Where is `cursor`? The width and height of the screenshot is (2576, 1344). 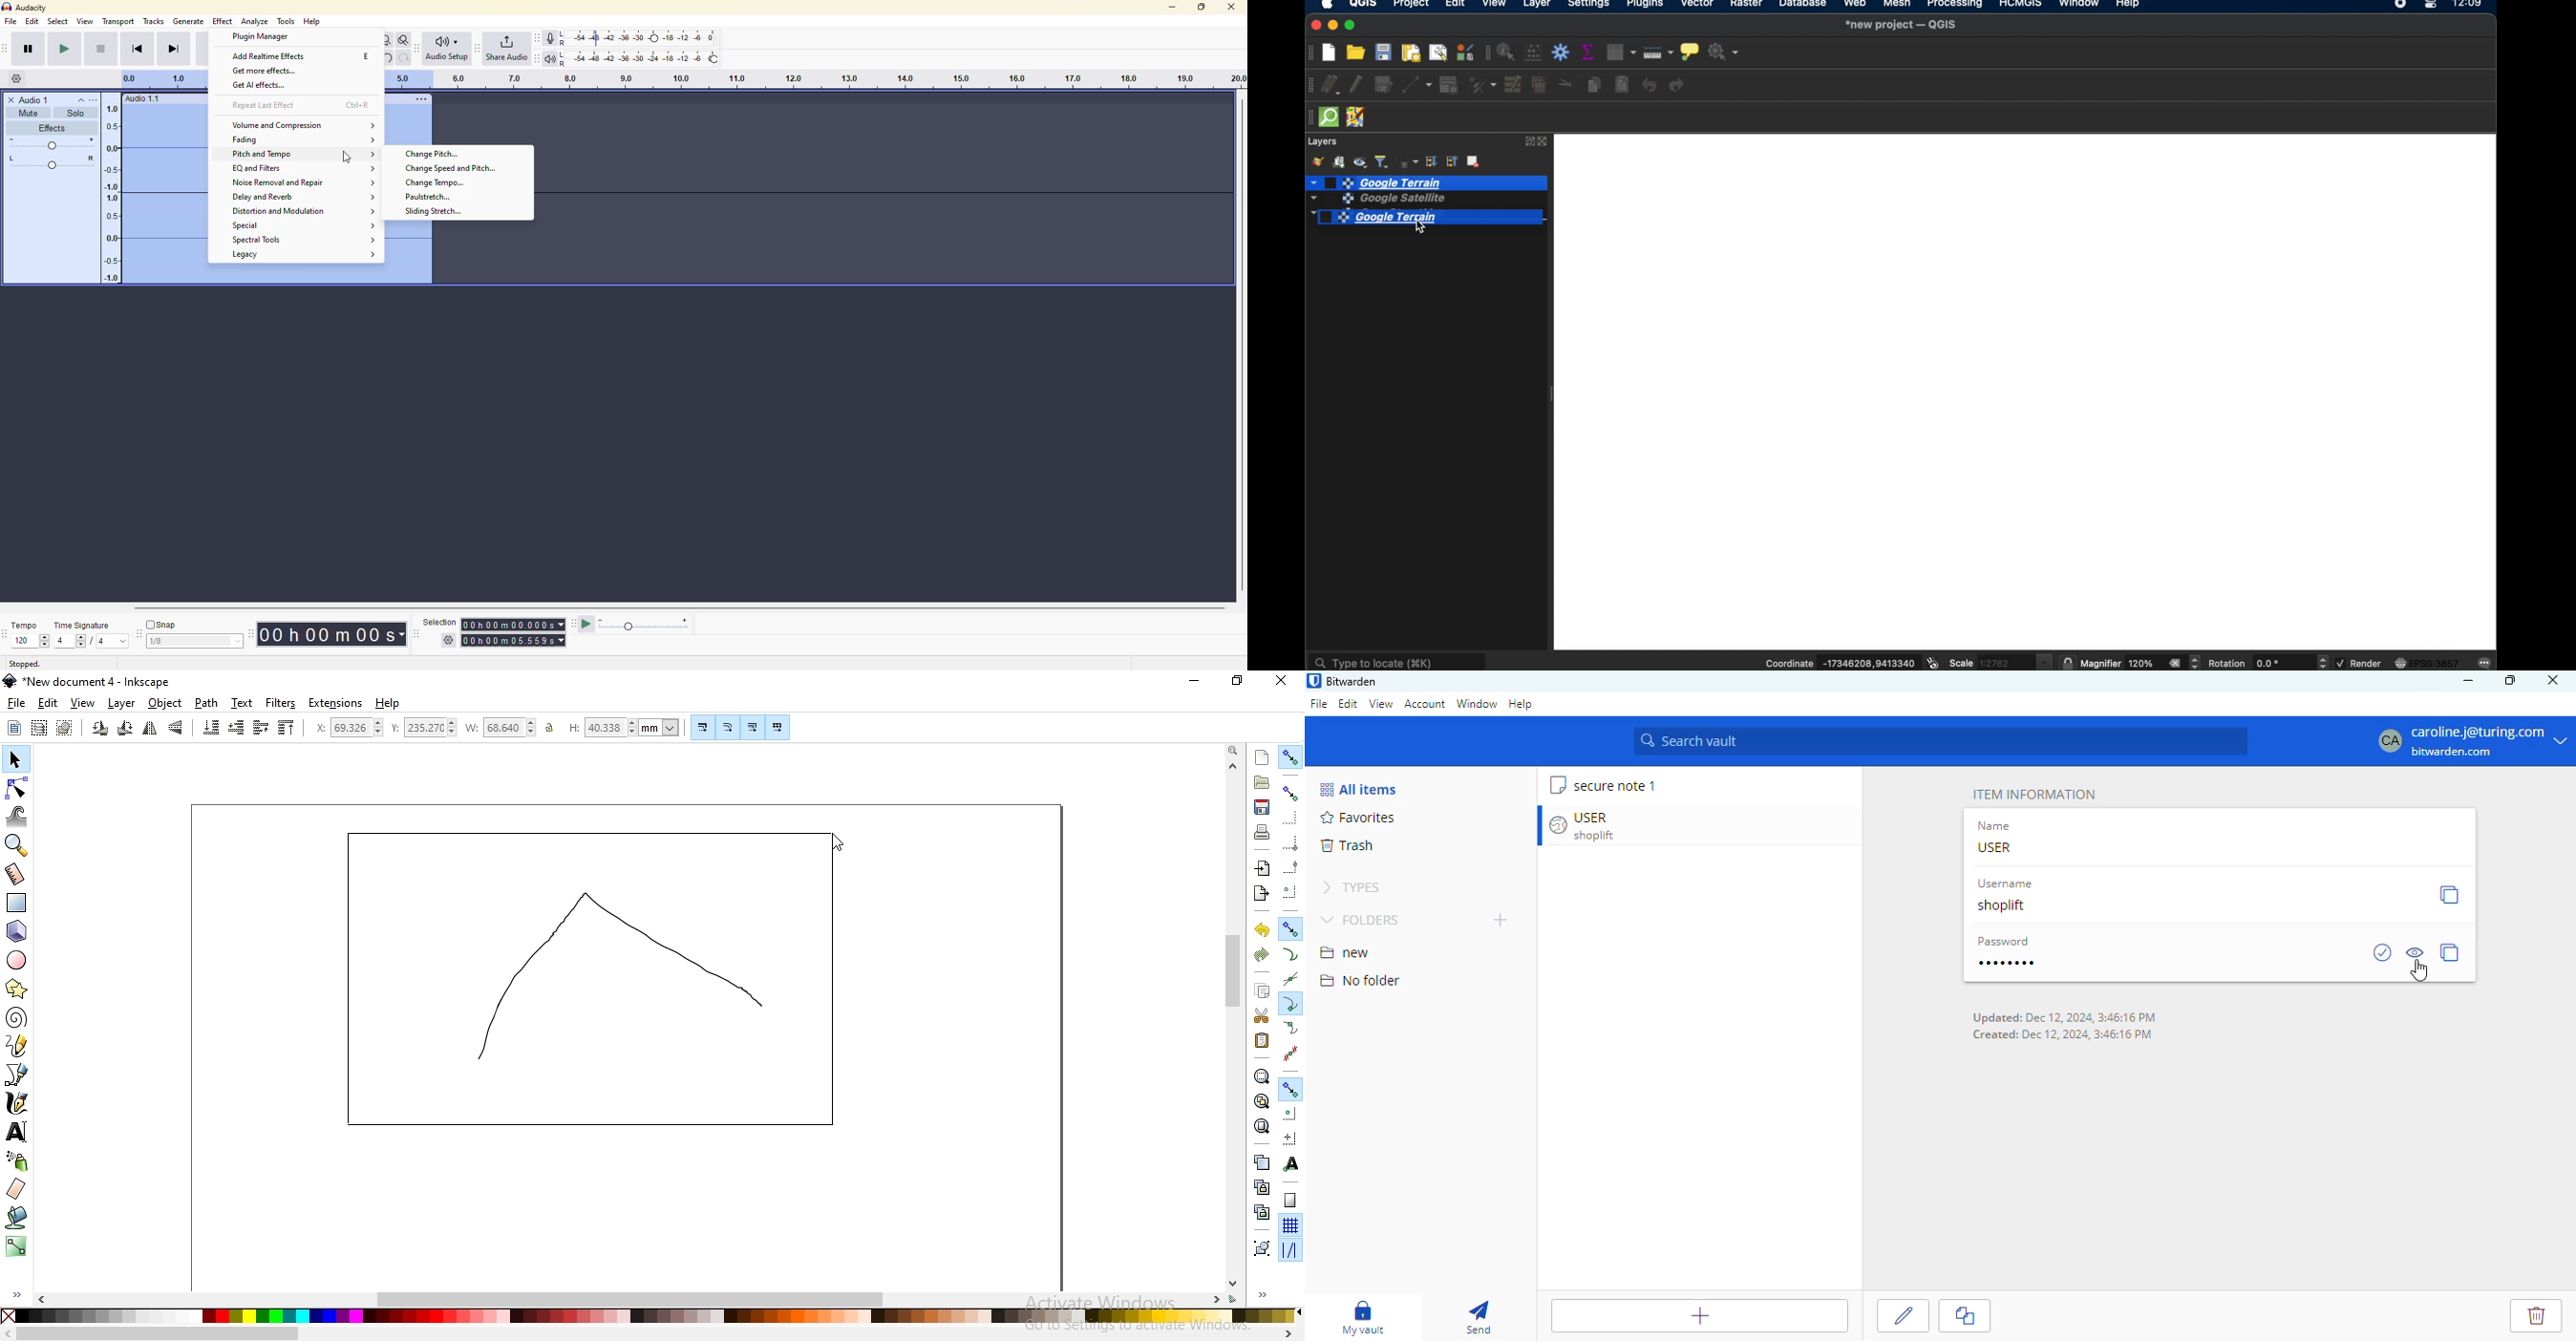
cursor is located at coordinates (840, 841).